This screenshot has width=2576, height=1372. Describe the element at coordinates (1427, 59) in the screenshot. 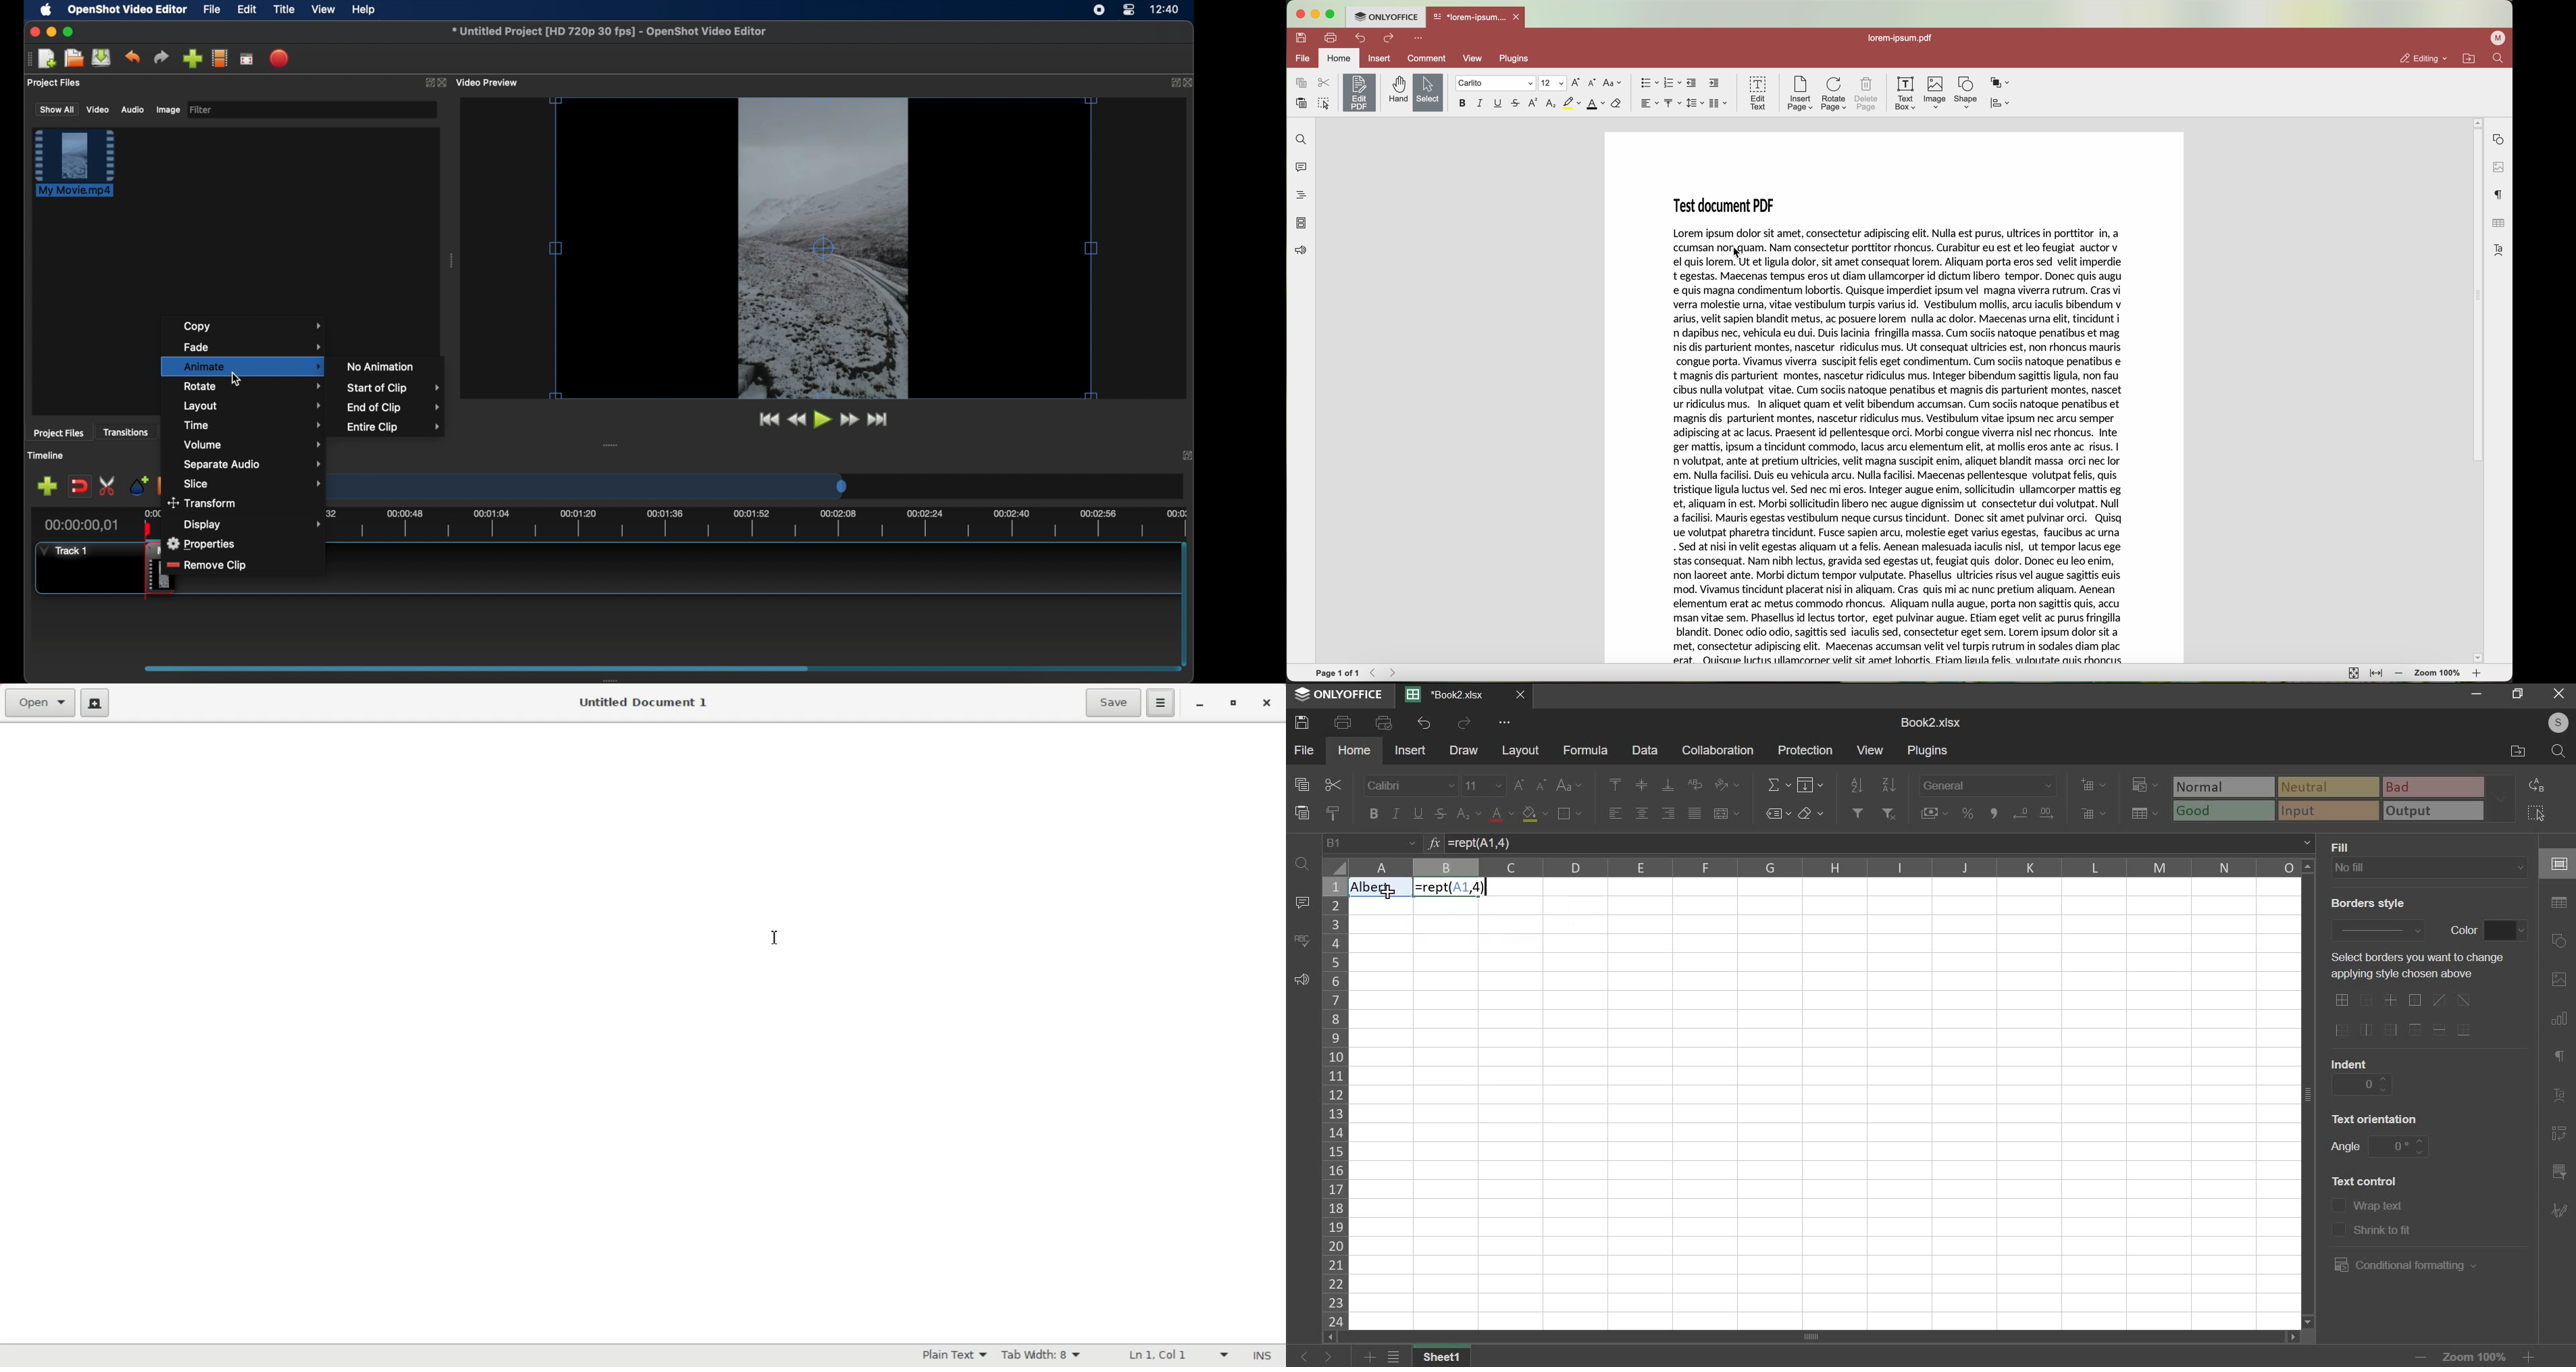

I see `comment` at that location.